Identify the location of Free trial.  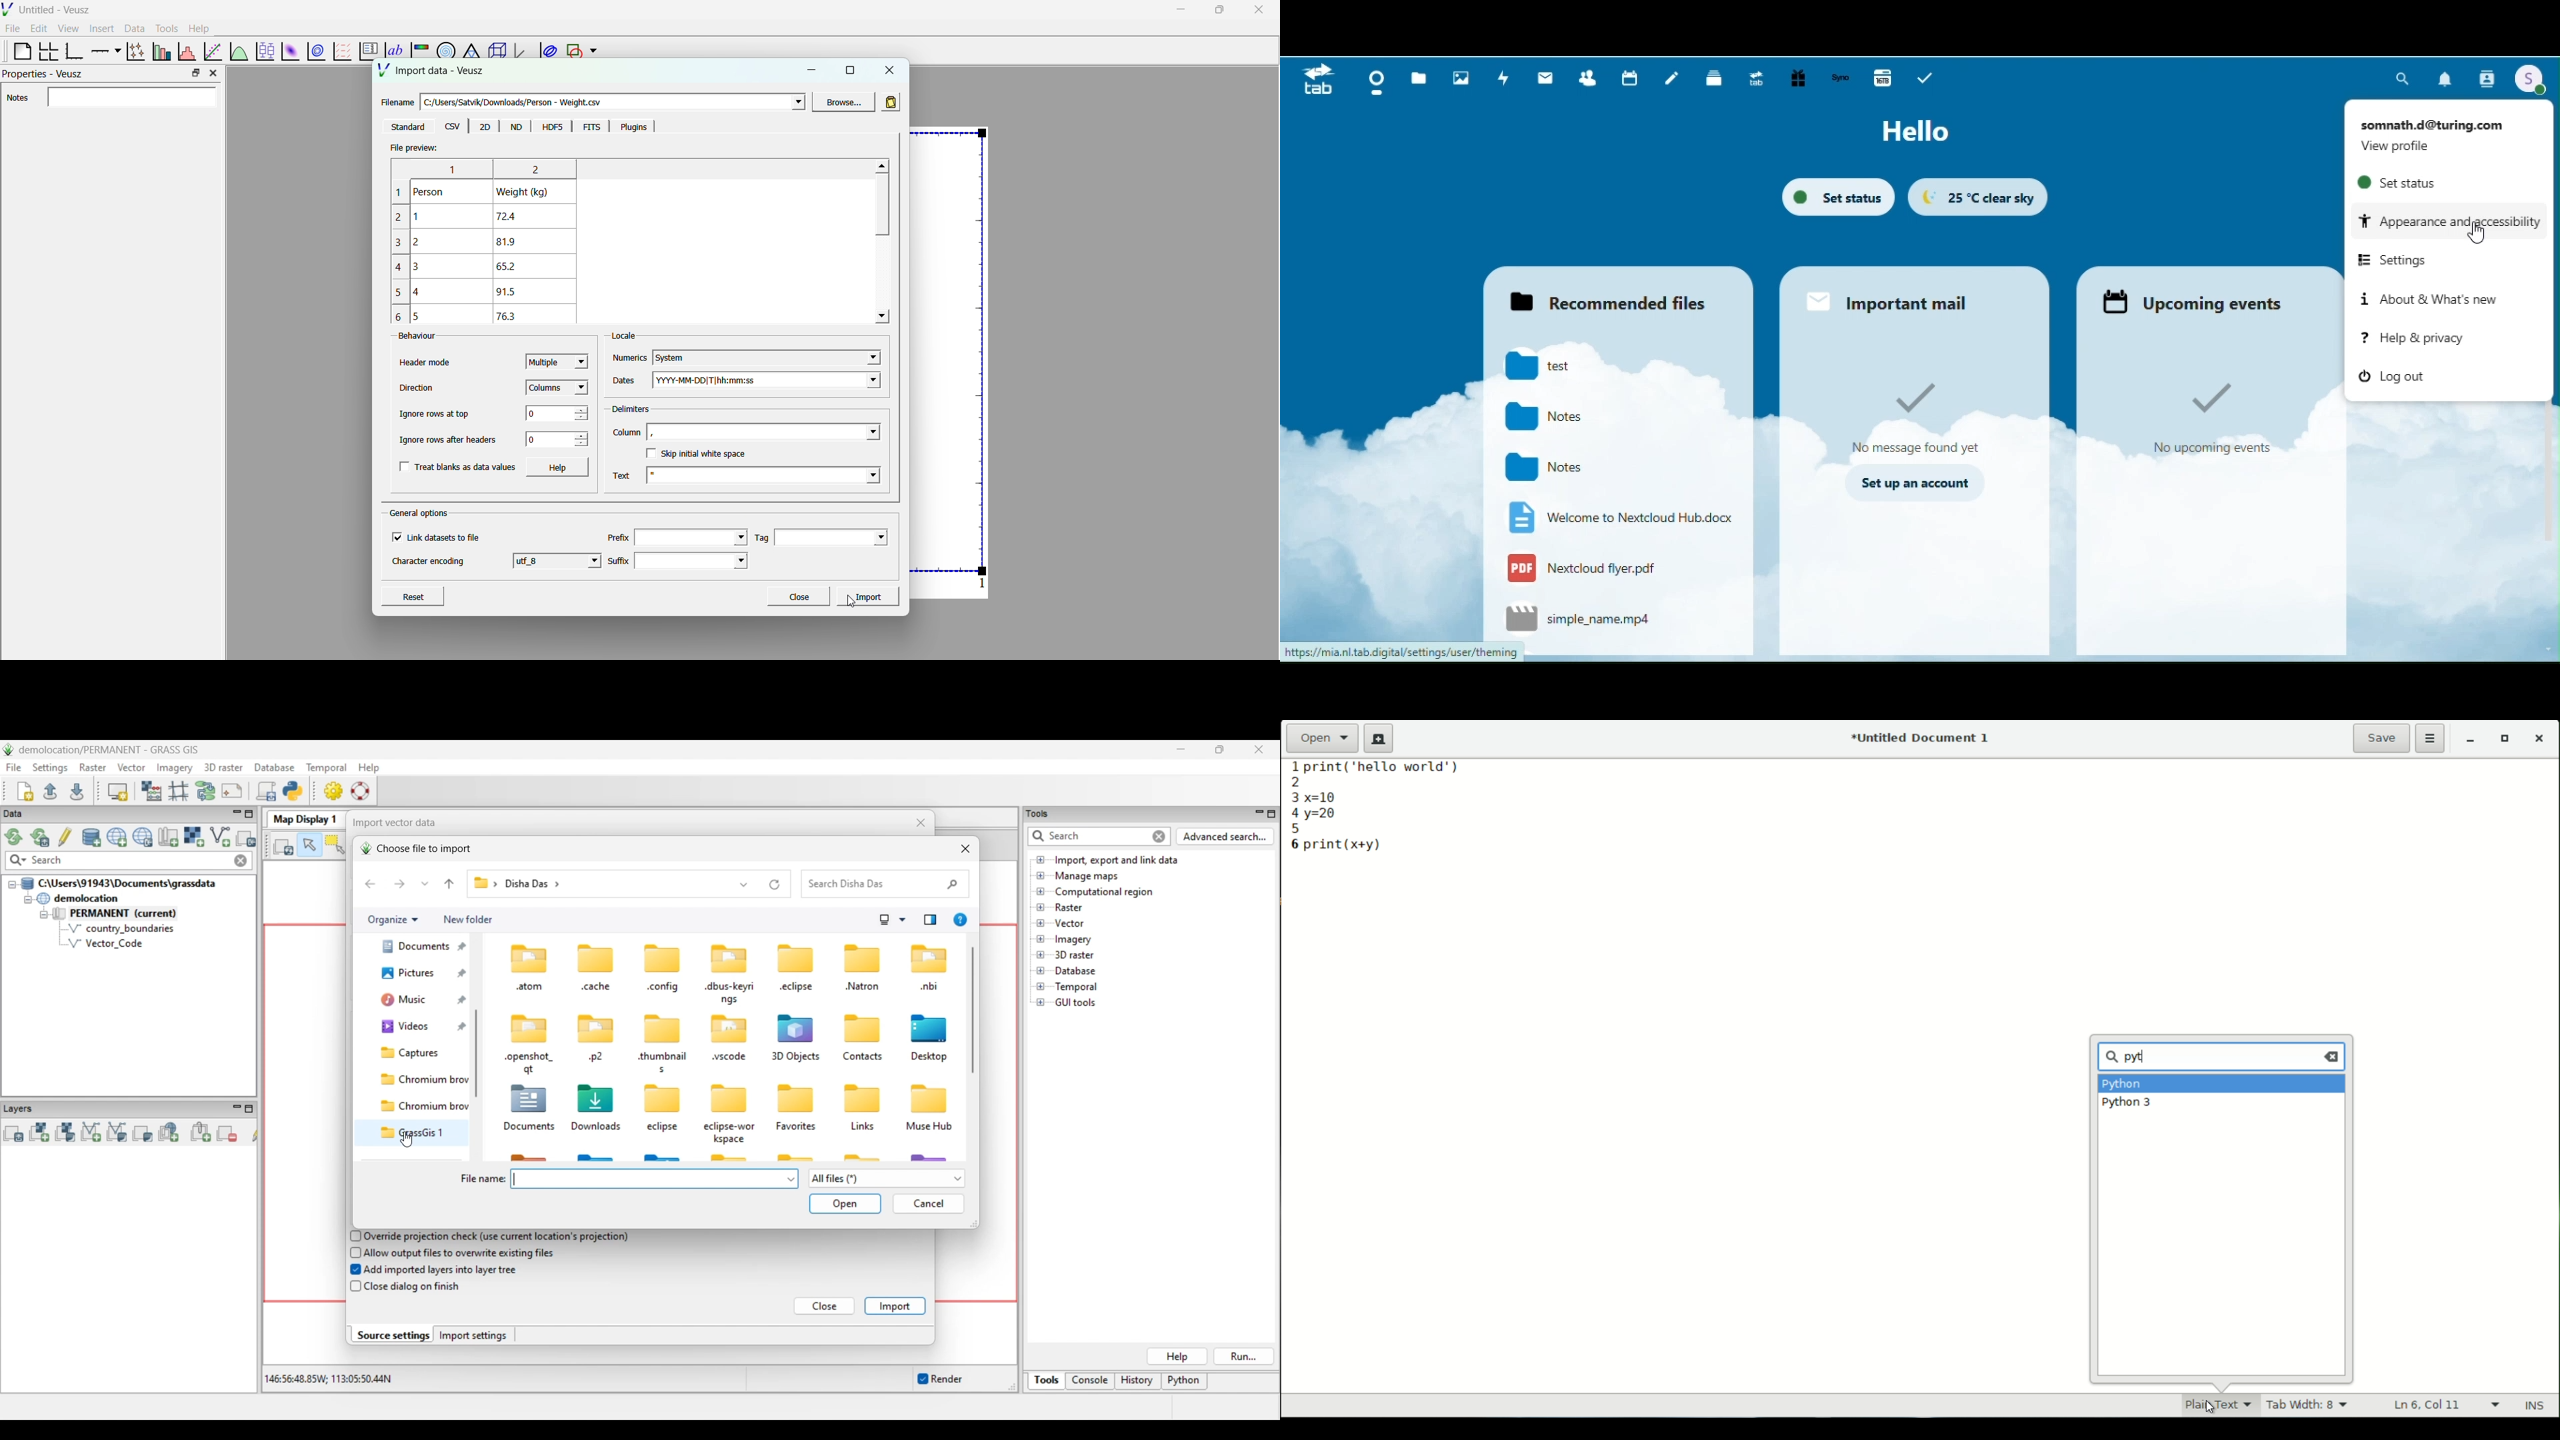
(1800, 78).